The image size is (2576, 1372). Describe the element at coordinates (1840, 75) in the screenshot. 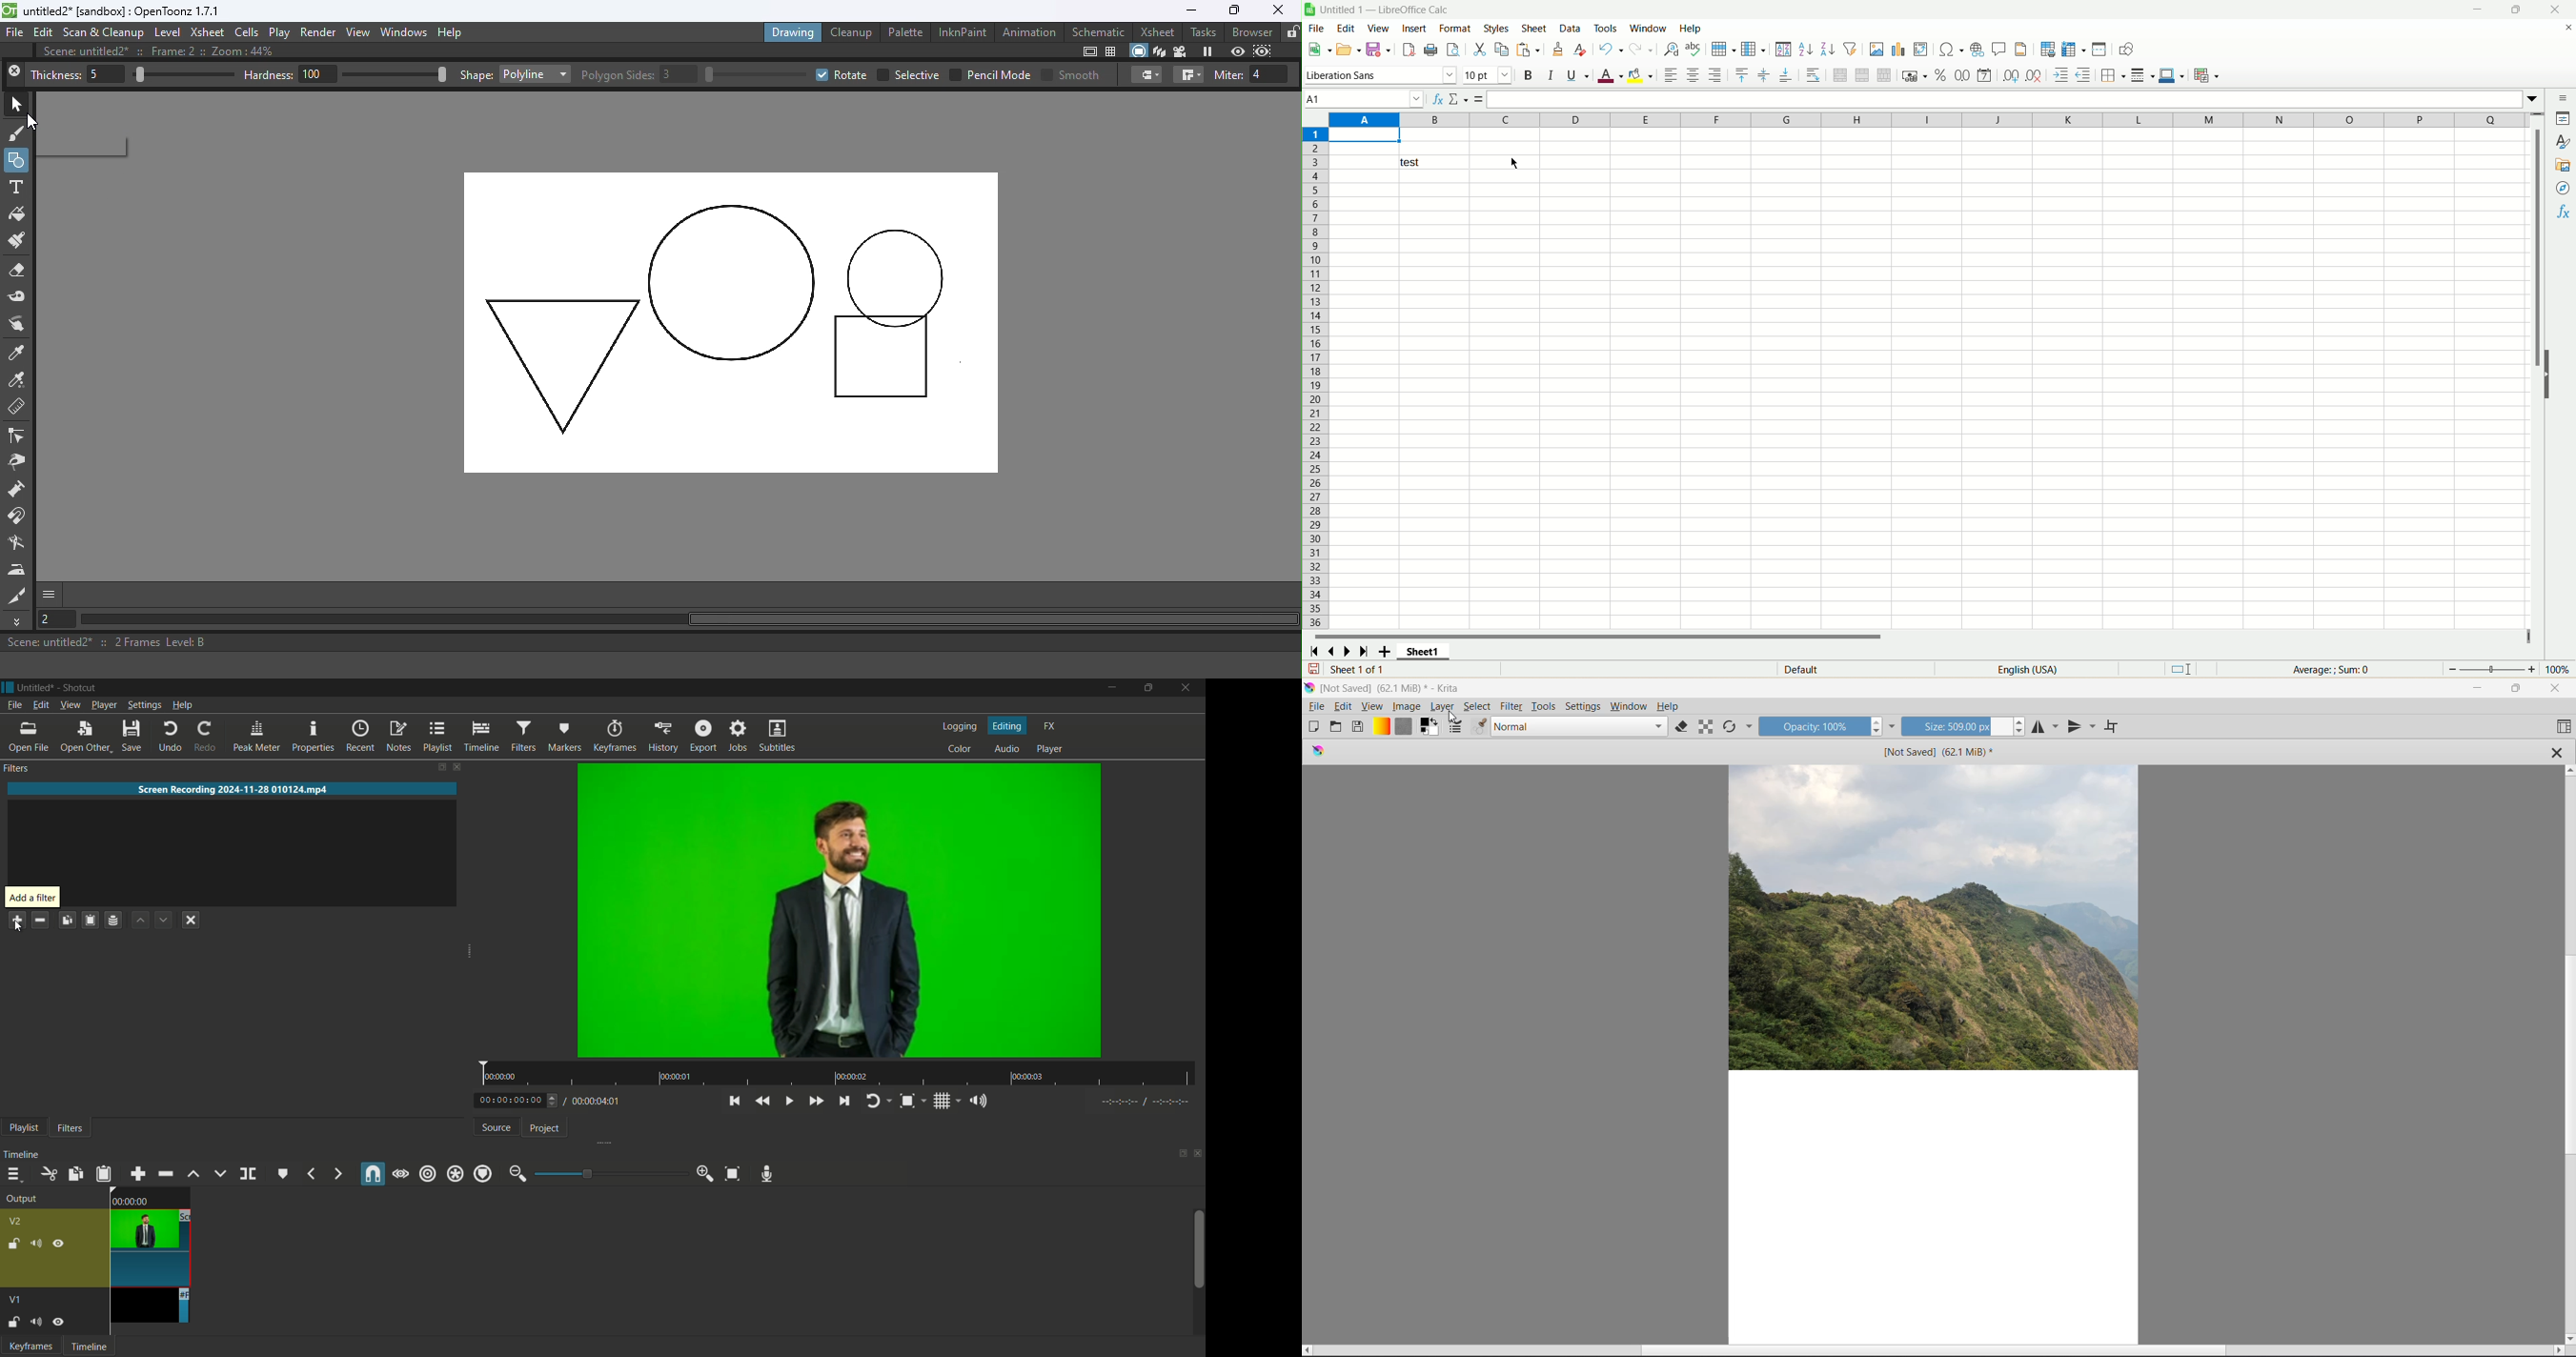

I see `merge and center` at that location.